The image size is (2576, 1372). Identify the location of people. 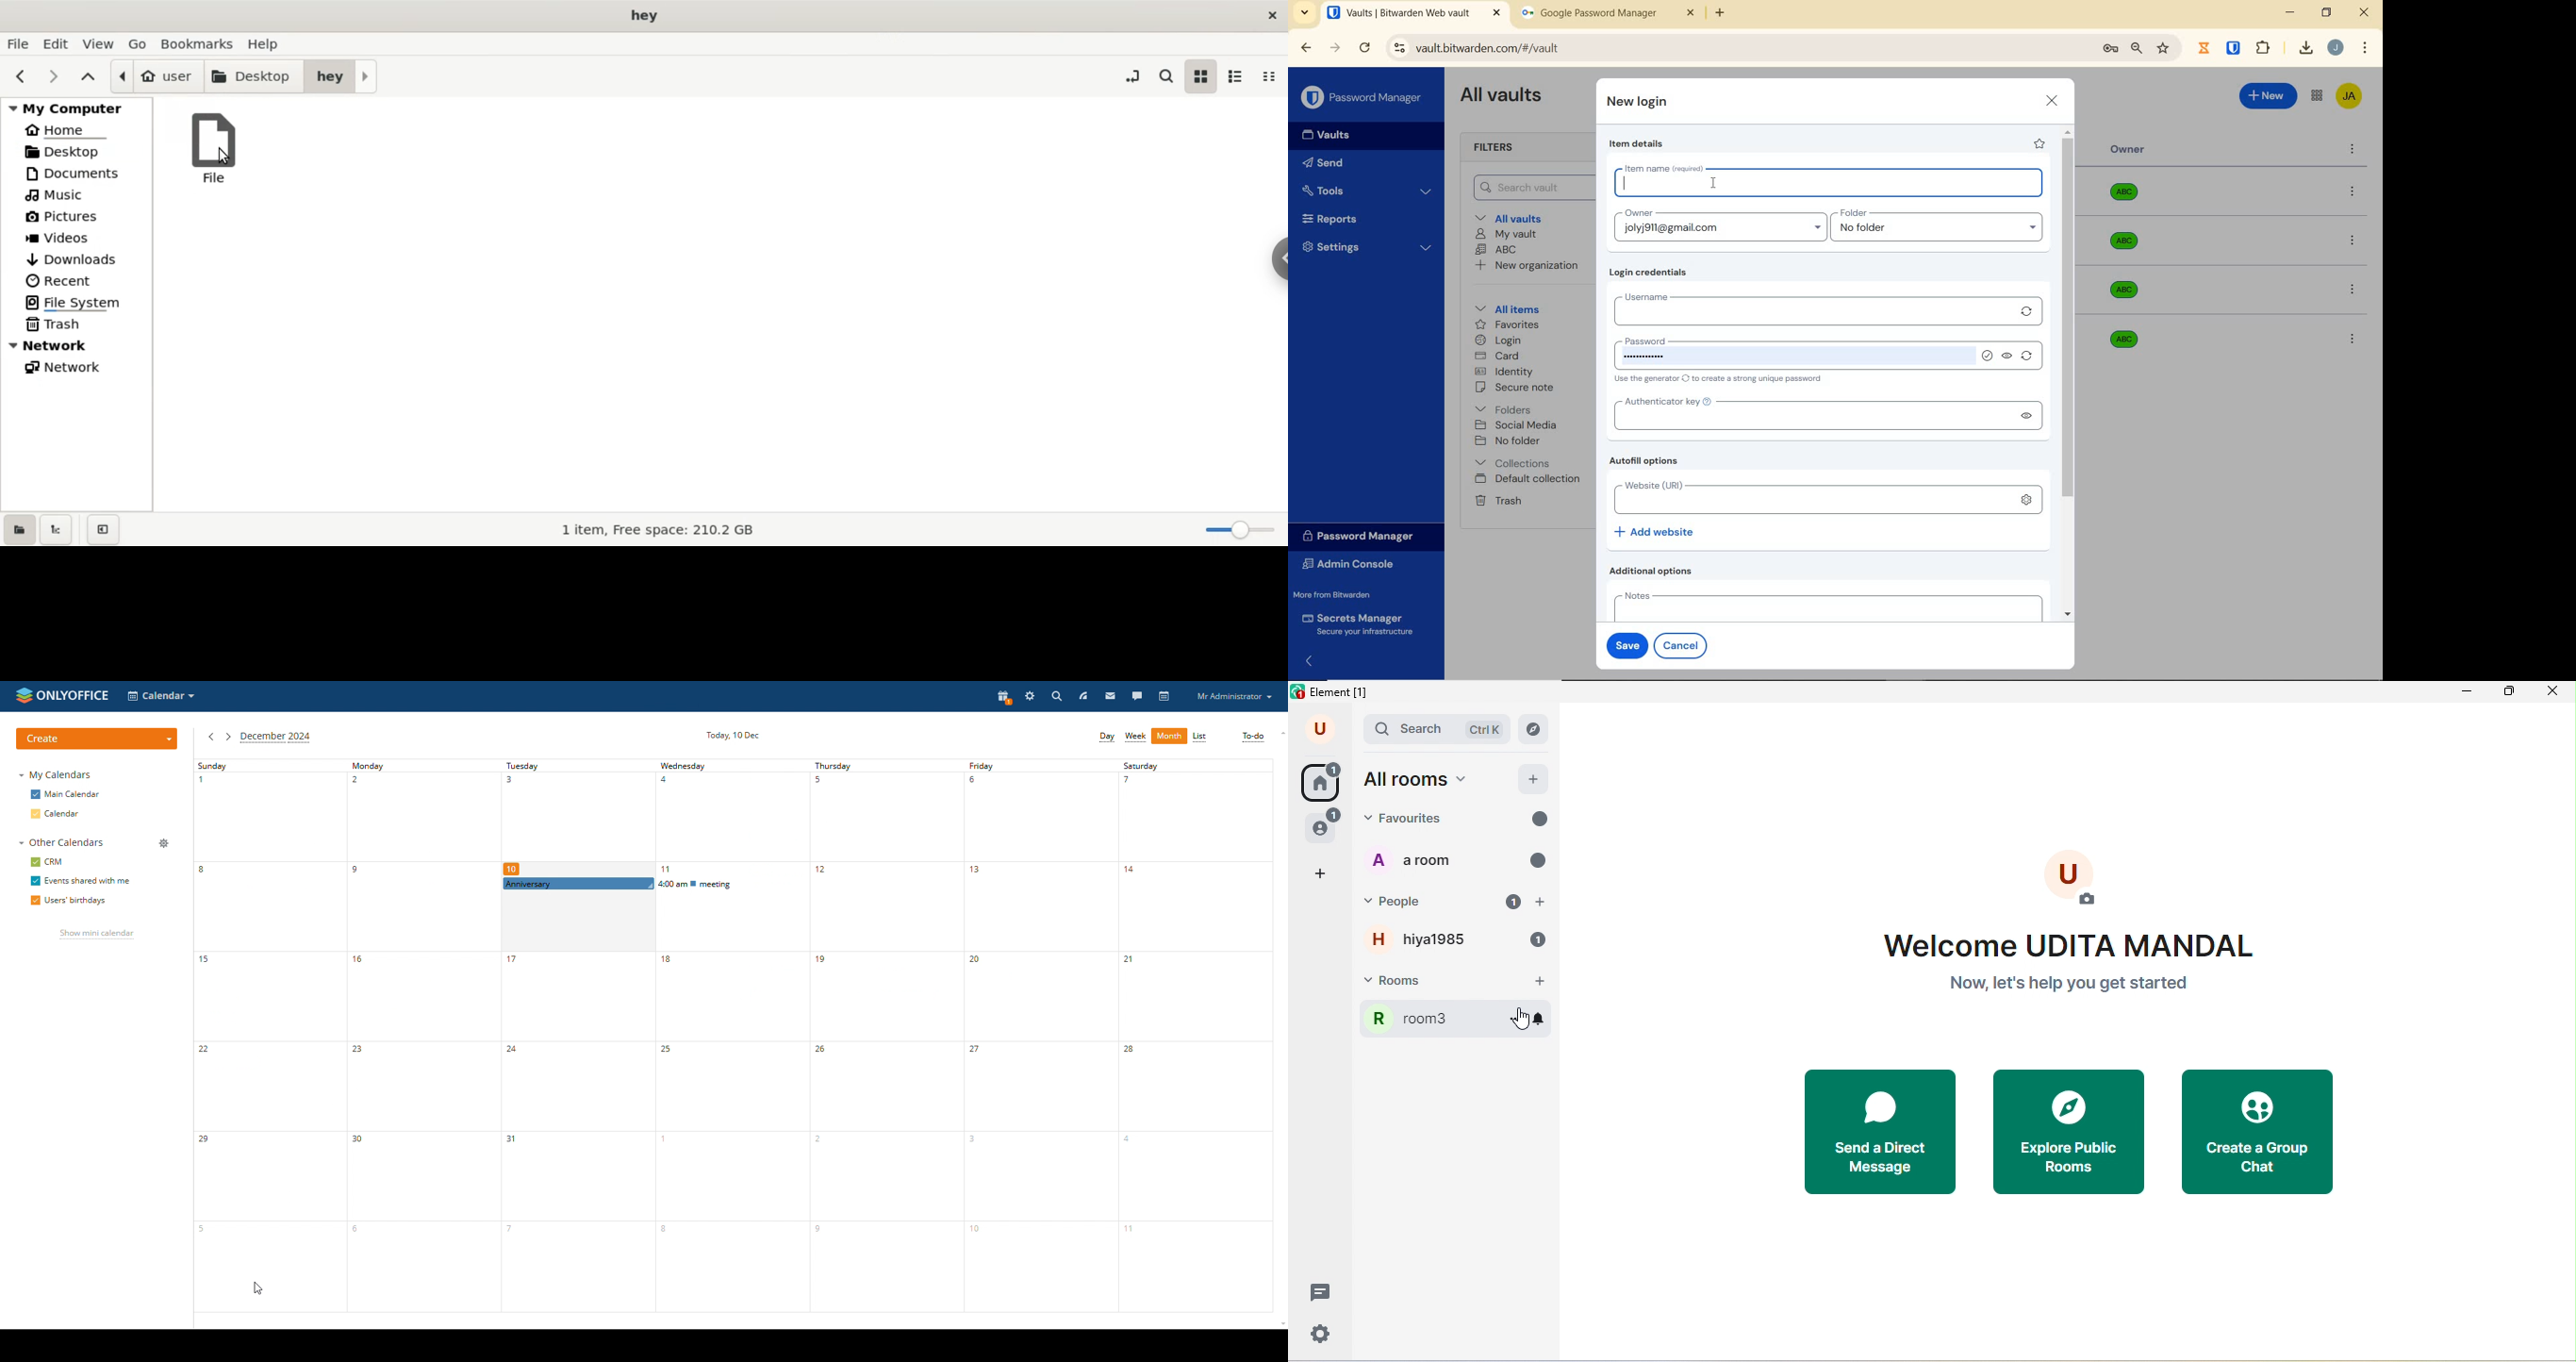
(1406, 903).